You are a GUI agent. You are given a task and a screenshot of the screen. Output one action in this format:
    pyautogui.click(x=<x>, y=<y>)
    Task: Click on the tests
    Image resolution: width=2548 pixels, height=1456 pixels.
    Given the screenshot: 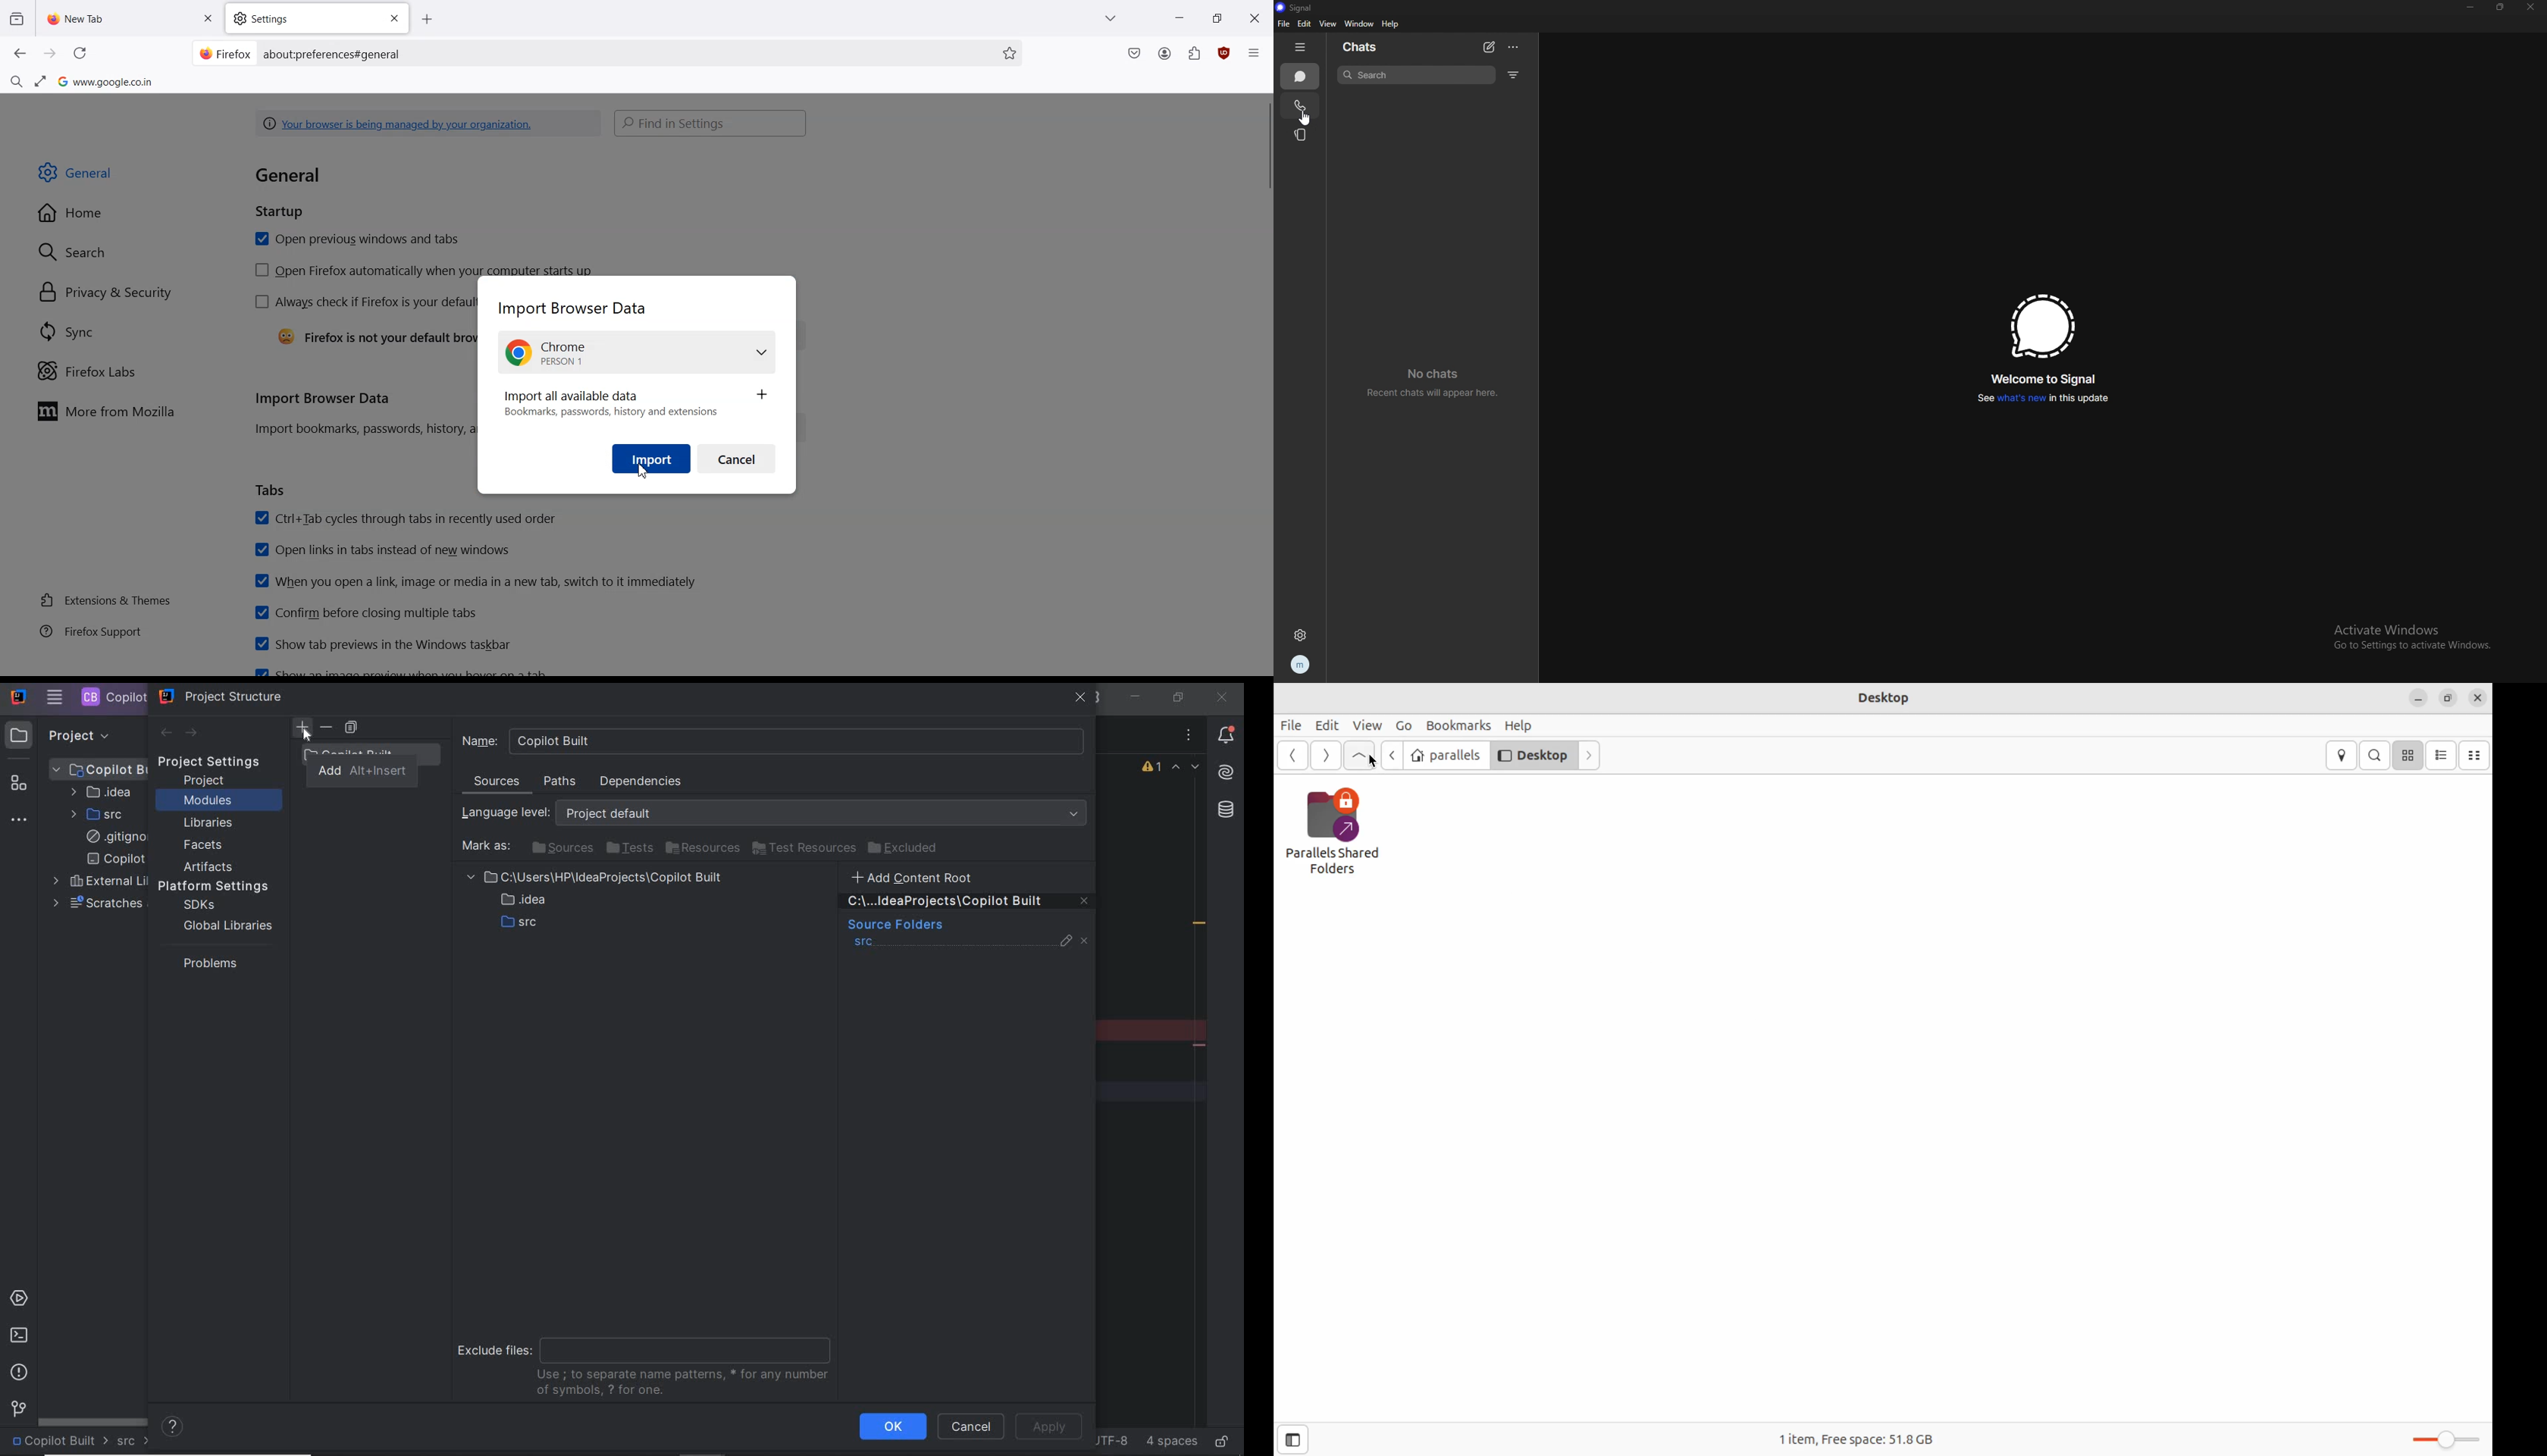 What is the action you would take?
    pyautogui.click(x=630, y=849)
    